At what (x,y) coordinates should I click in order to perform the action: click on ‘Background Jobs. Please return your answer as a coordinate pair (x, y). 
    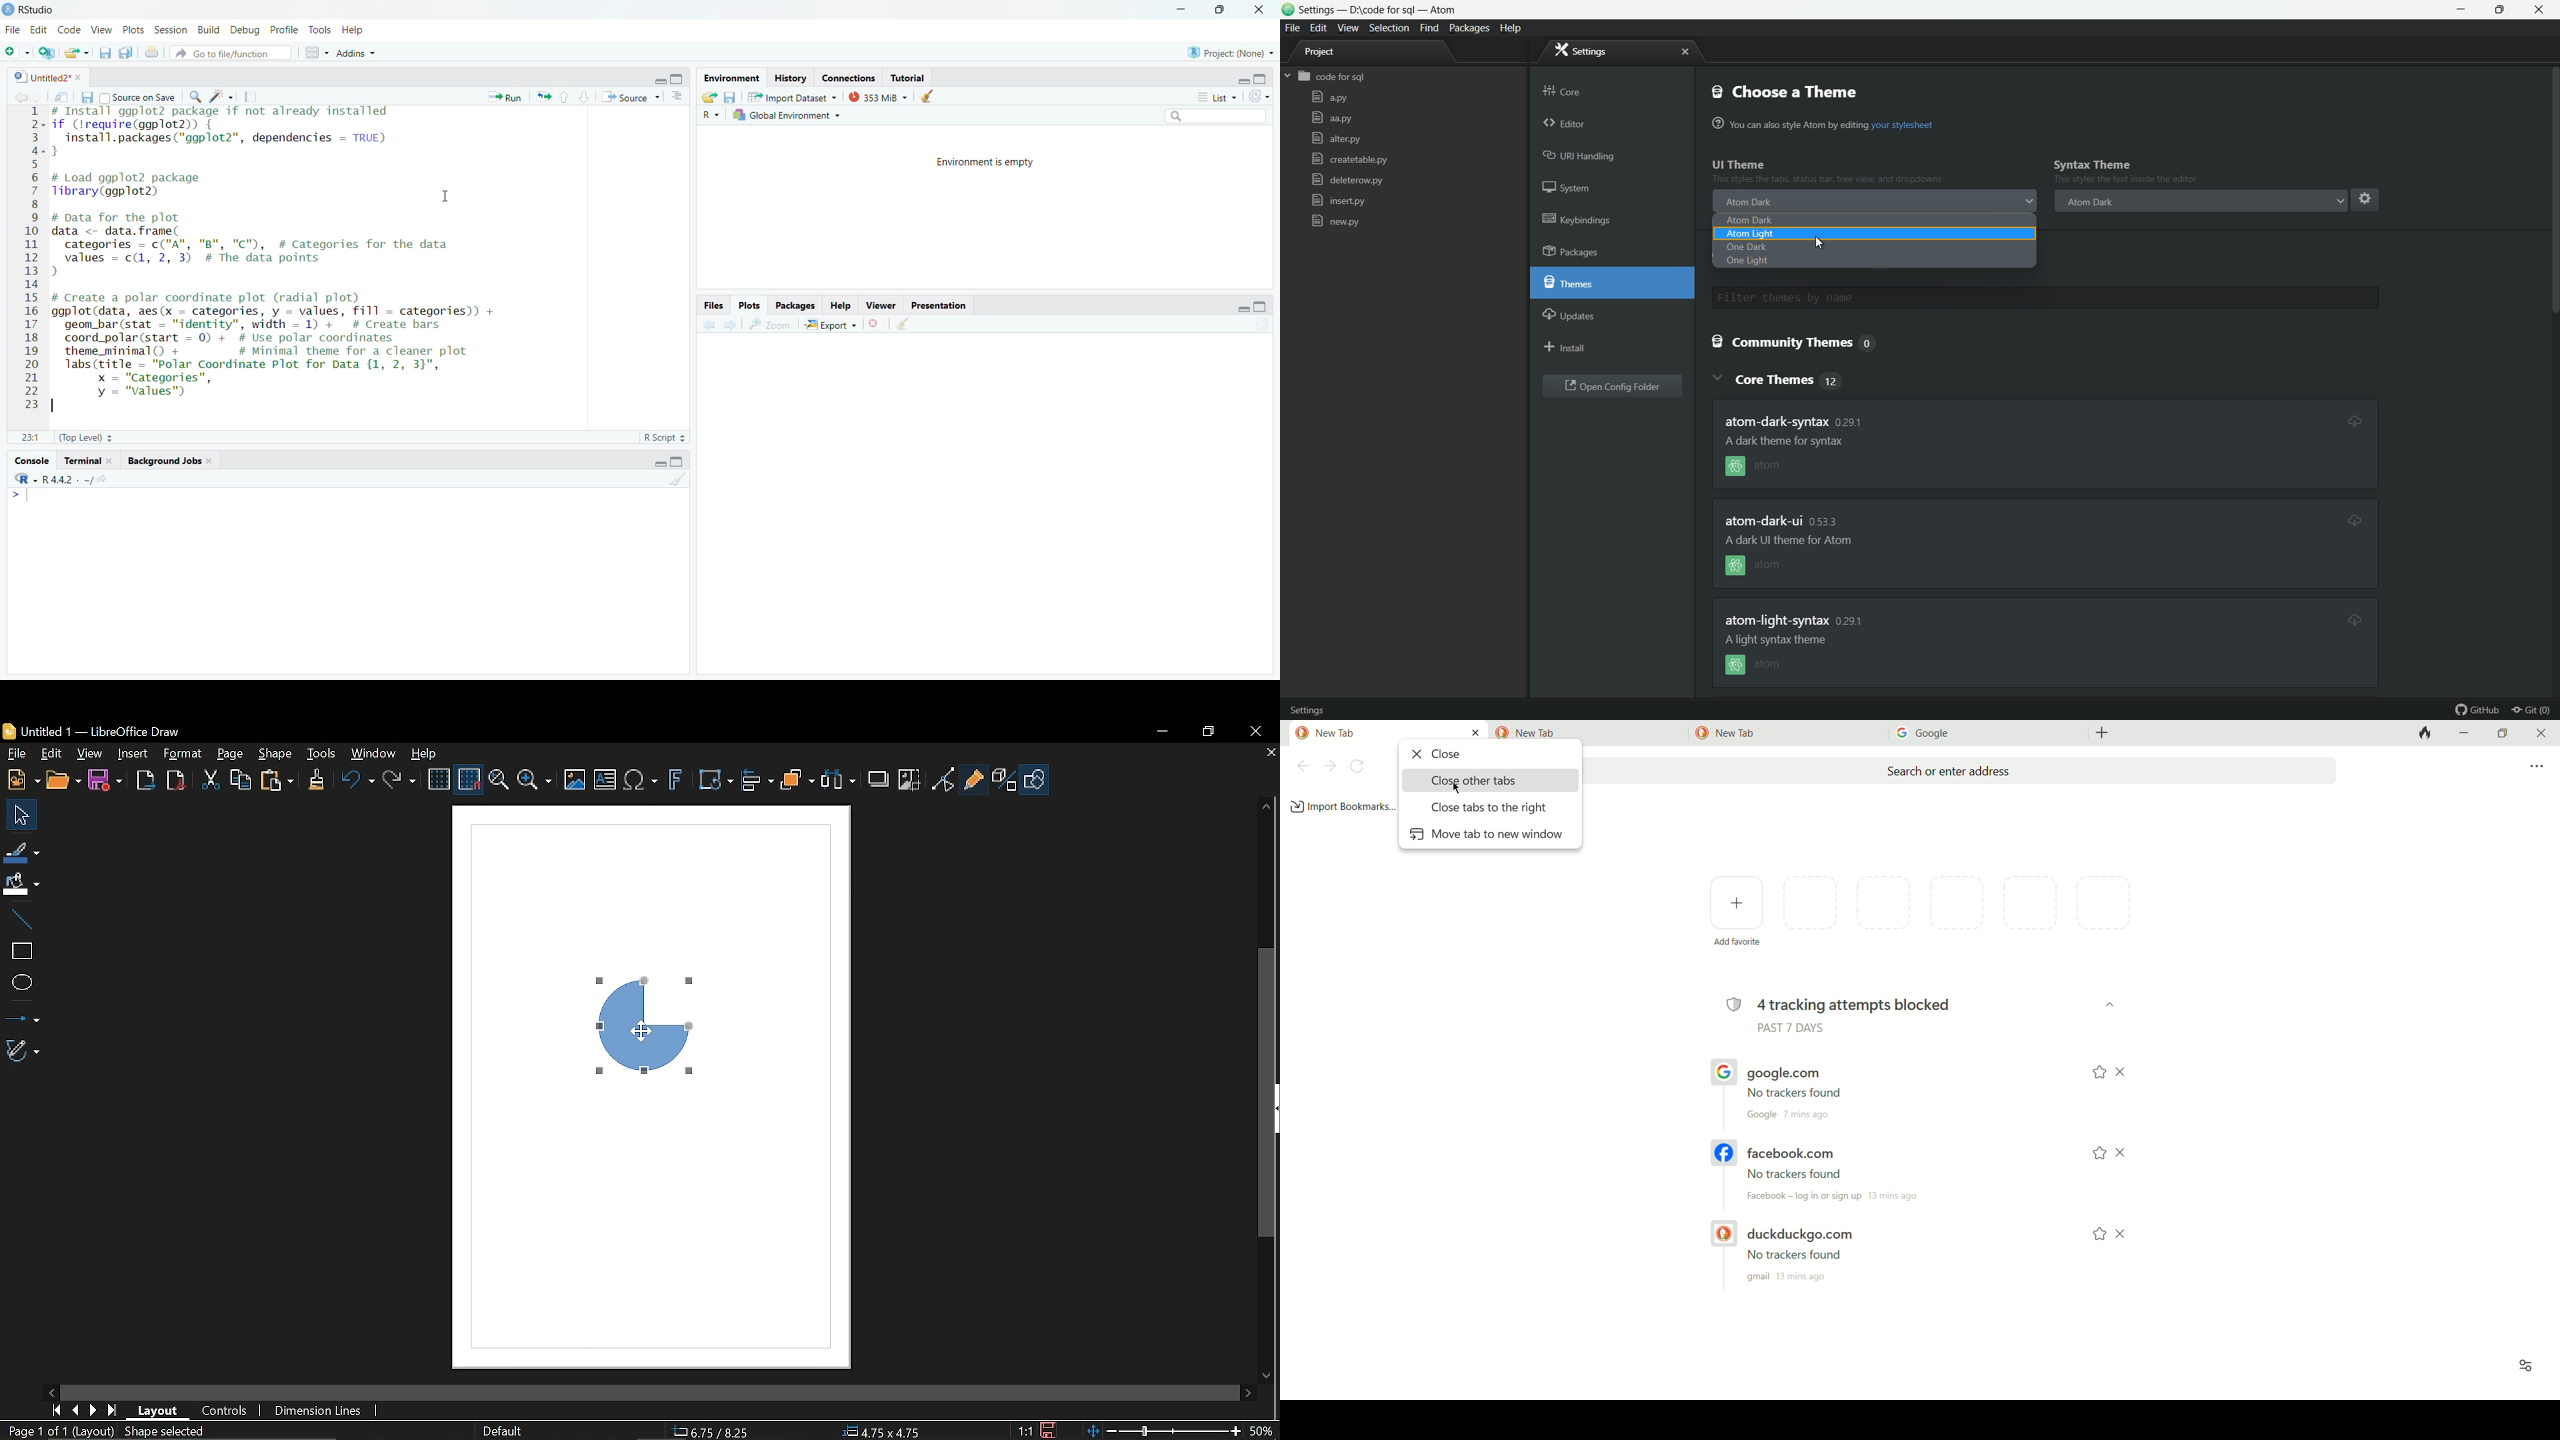
    Looking at the image, I should click on (169, 462).